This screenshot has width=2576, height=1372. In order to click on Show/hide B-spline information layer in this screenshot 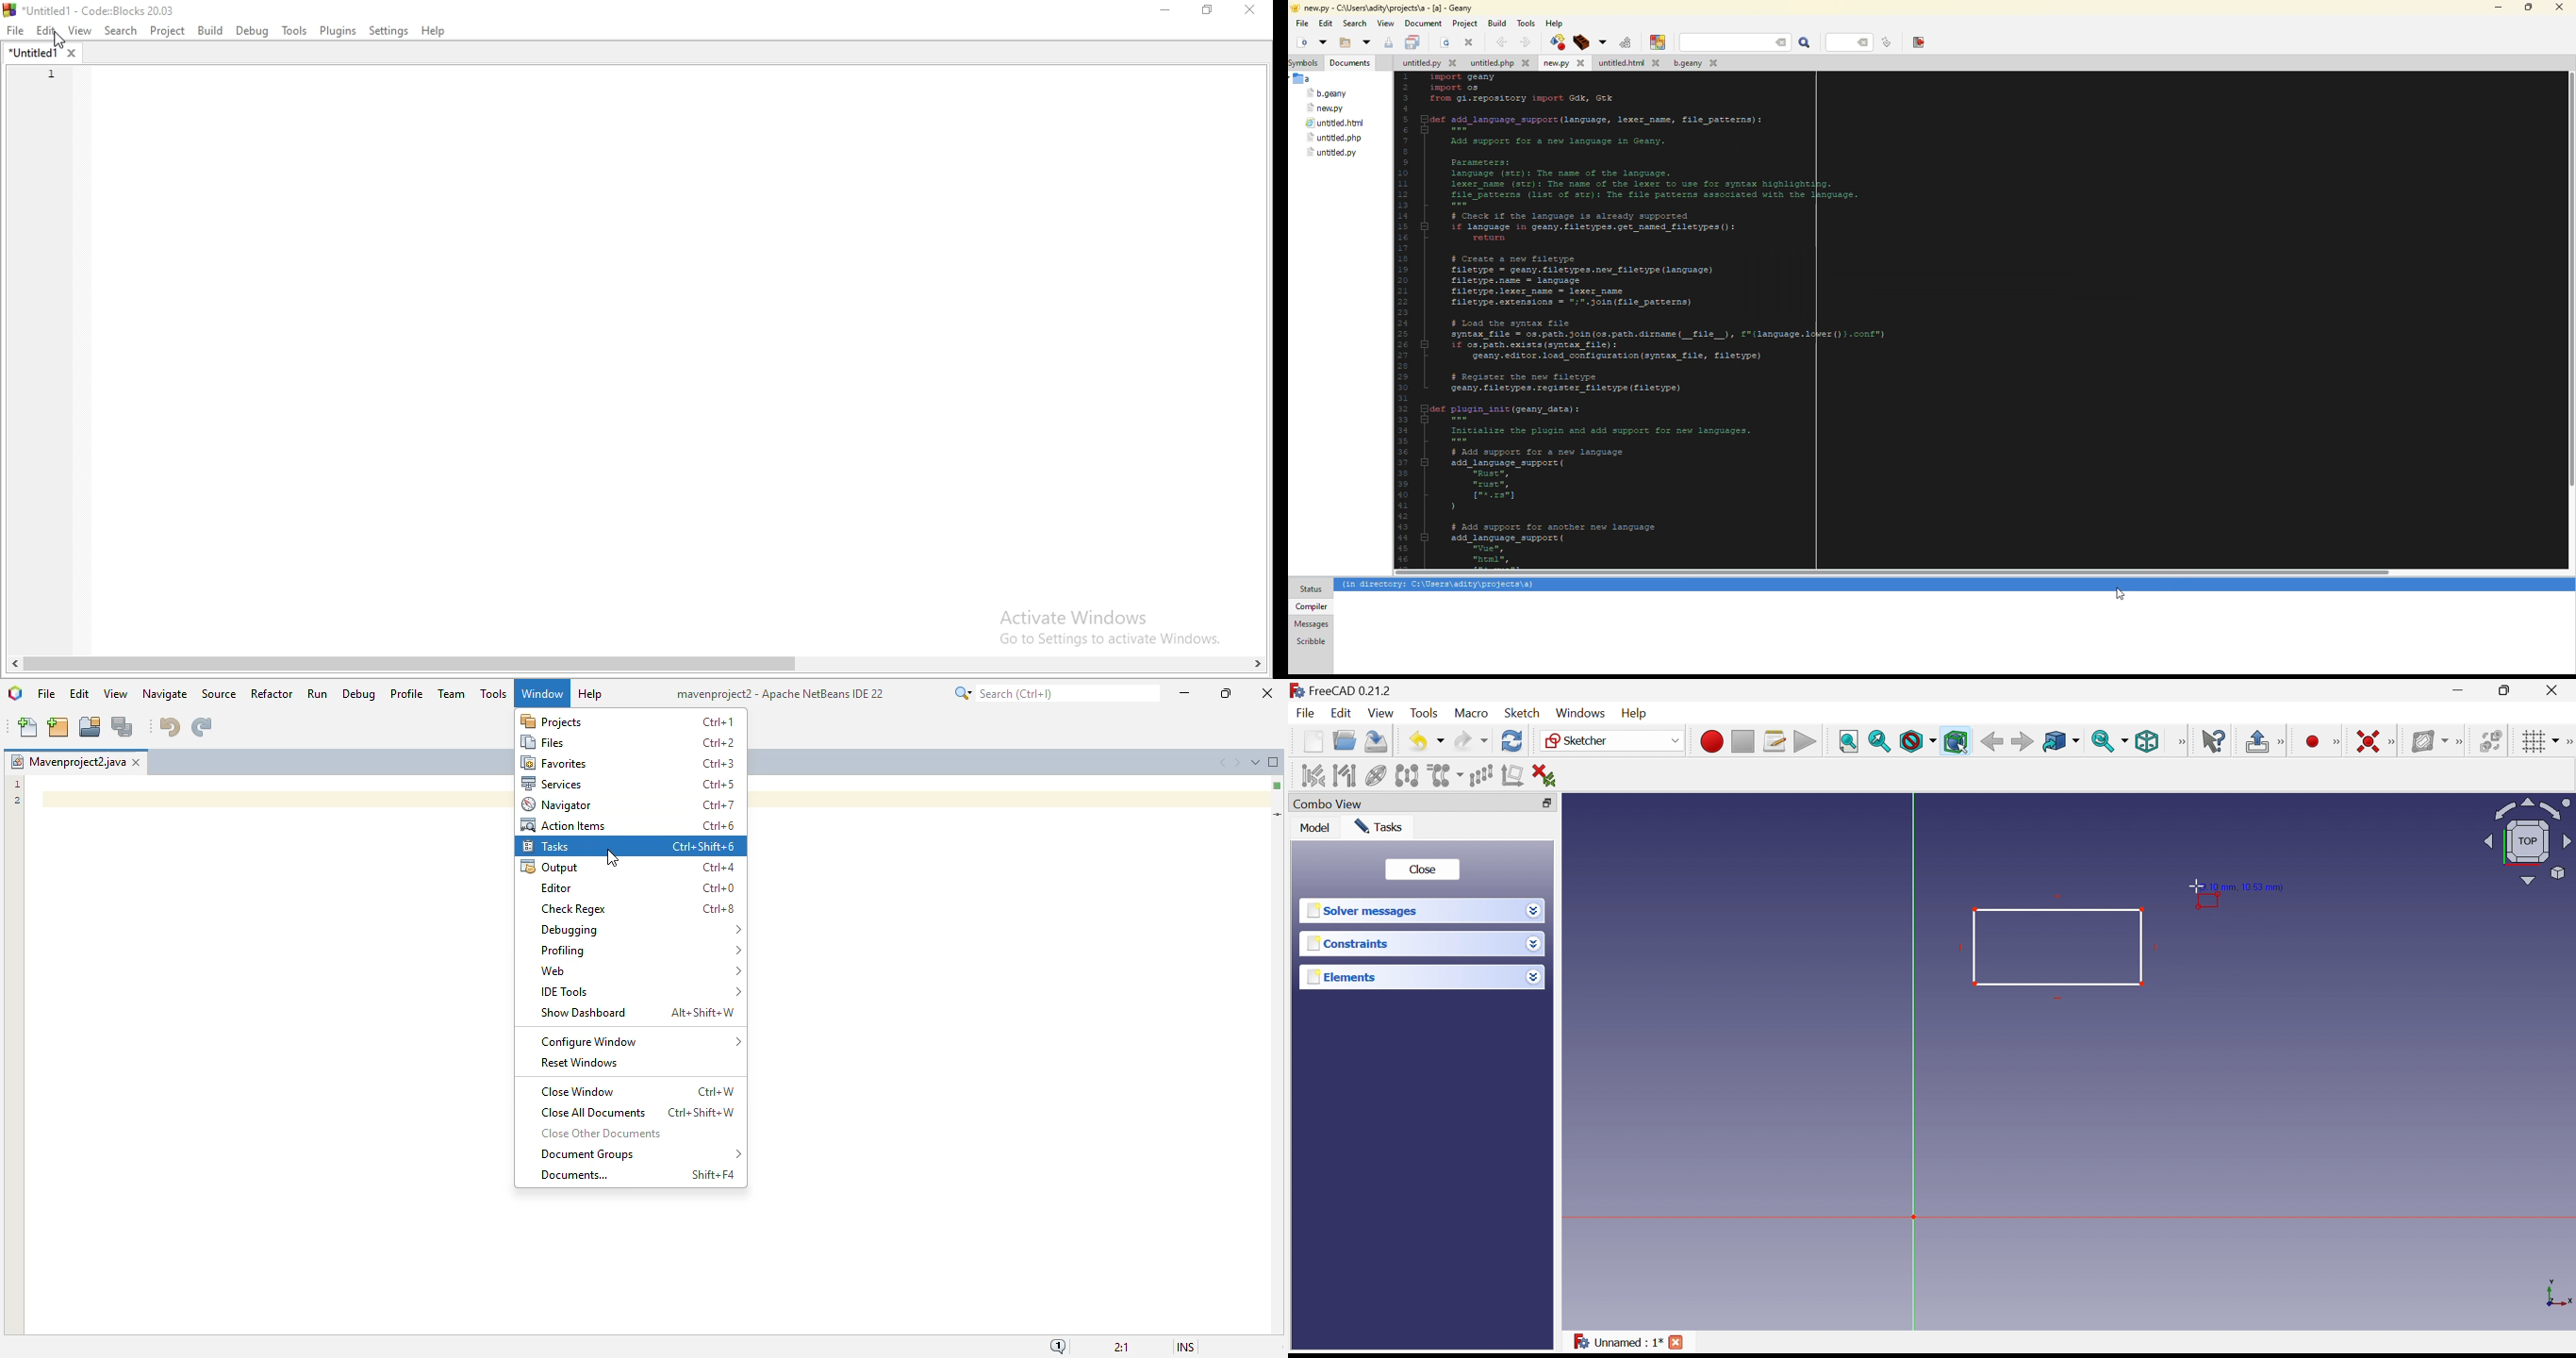, I will do `click(2428, 741)`.